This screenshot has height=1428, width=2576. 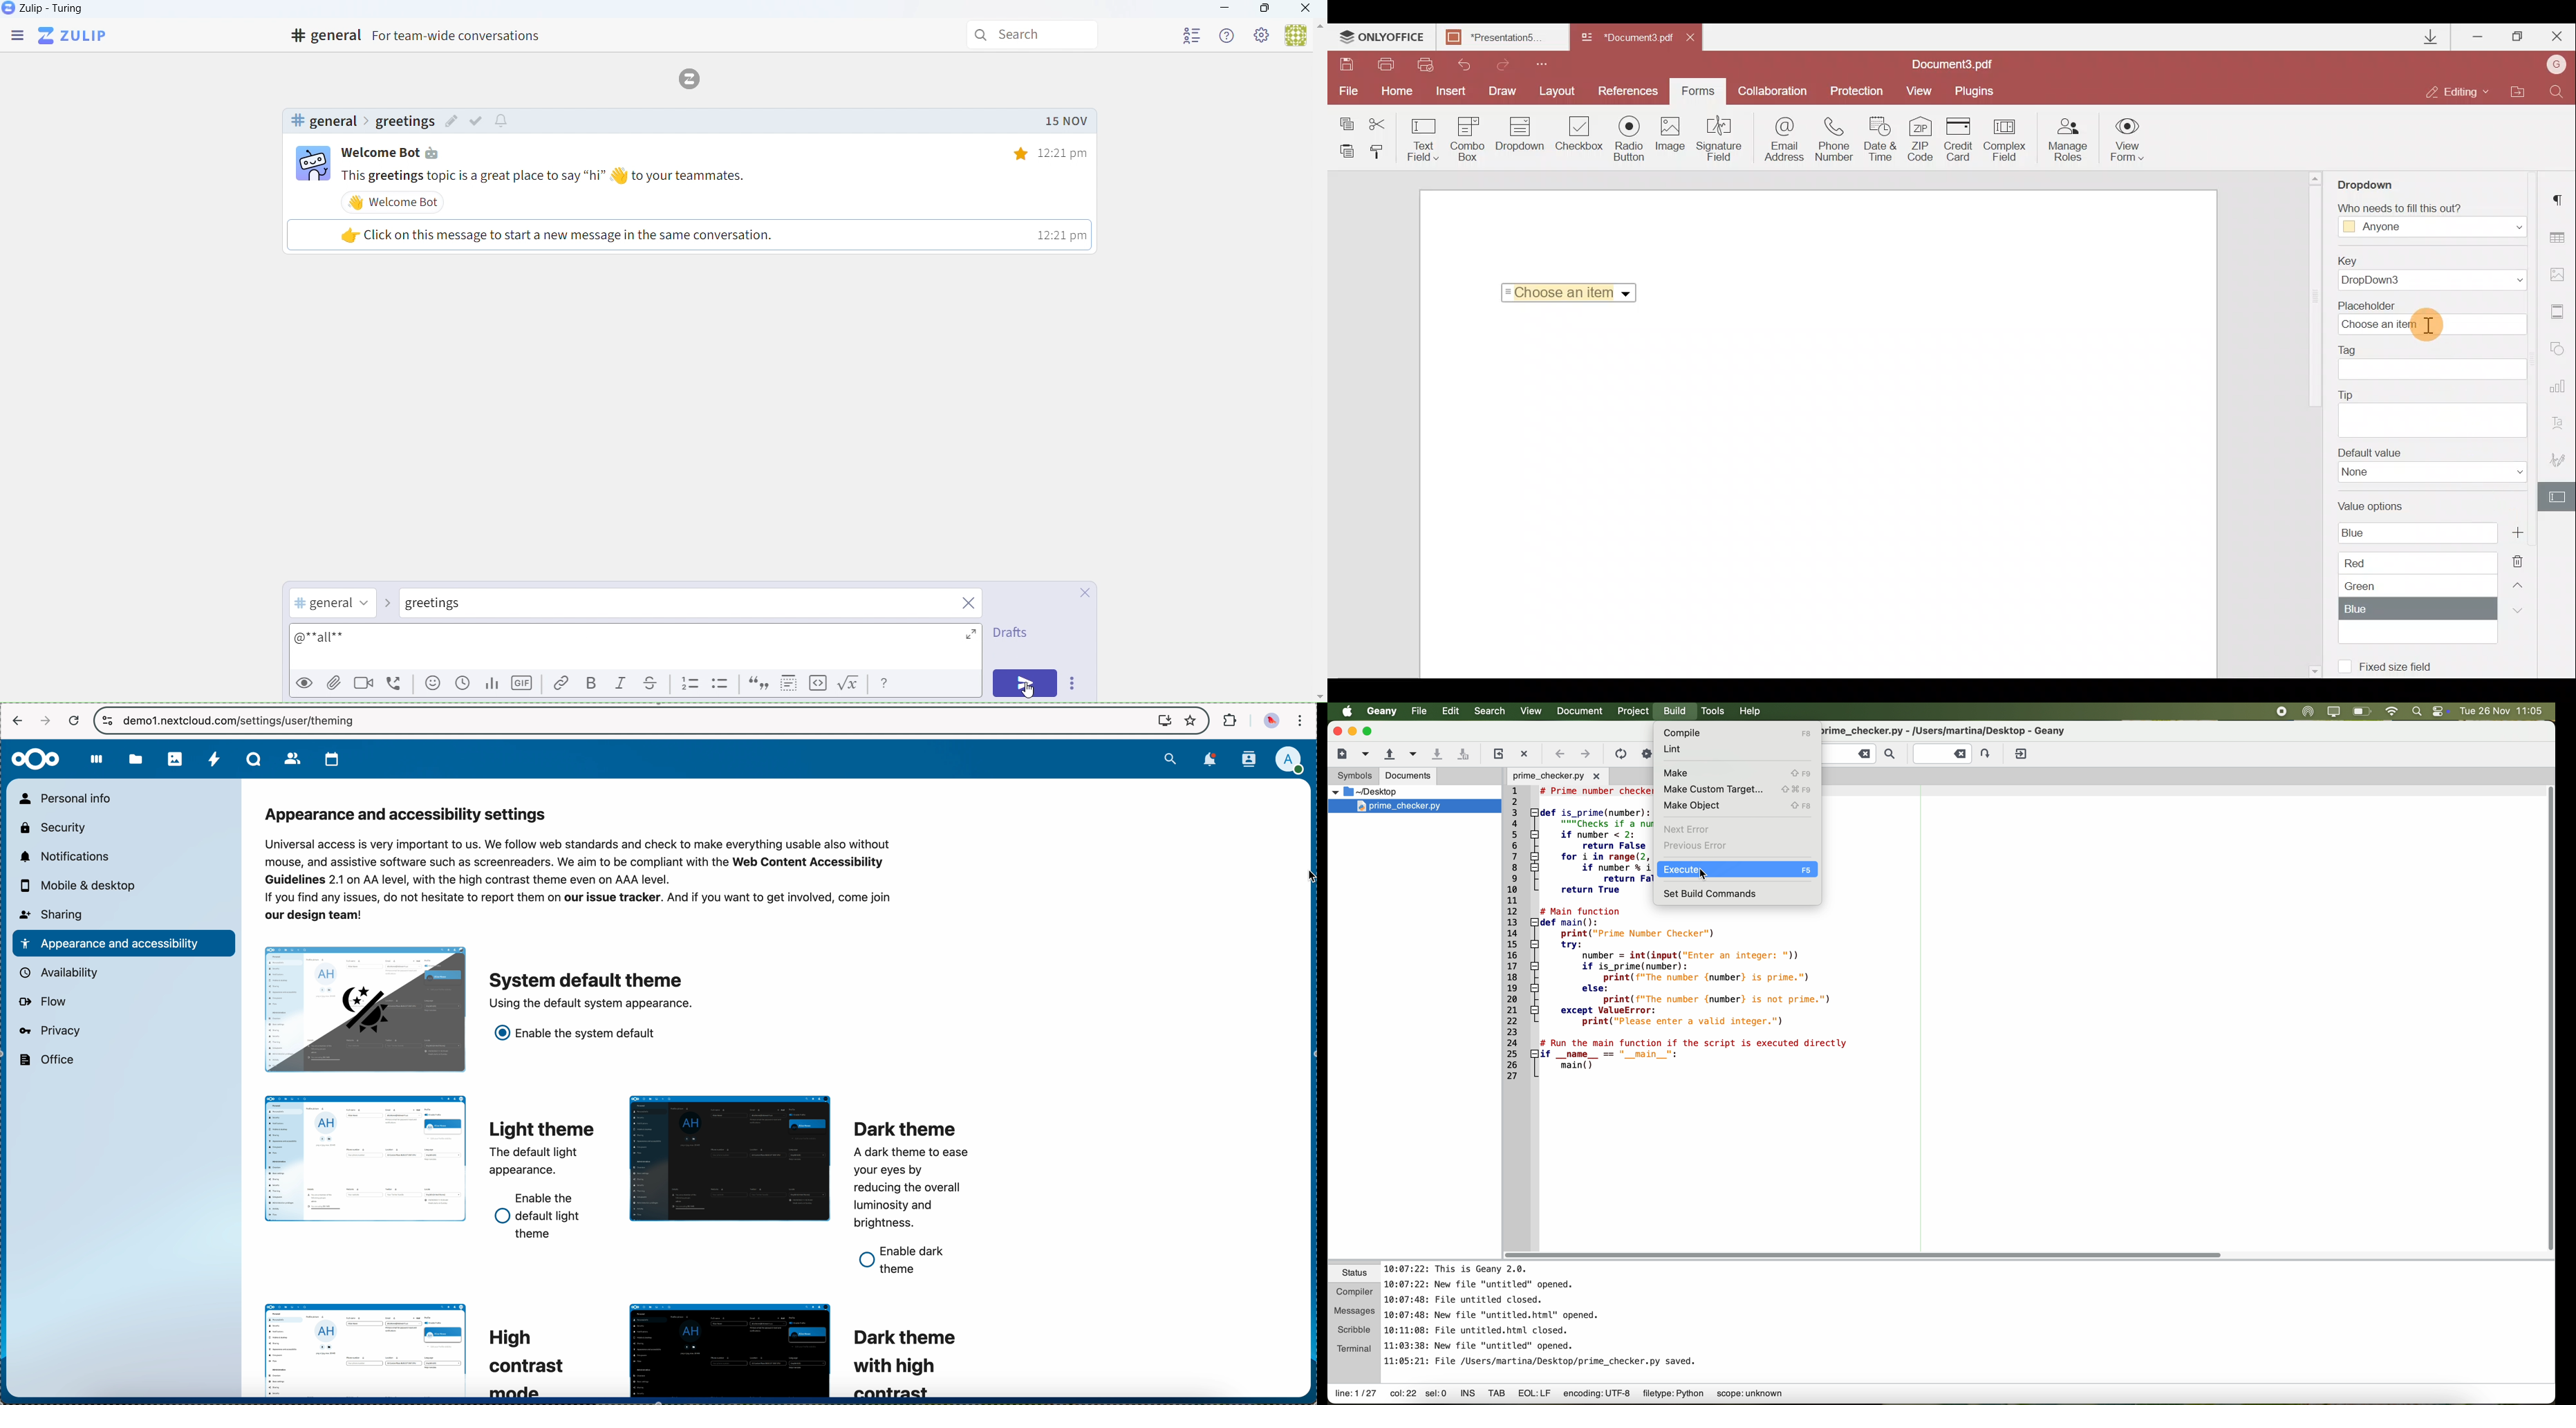 I want to click on personal info, so click(x=70, y=798).